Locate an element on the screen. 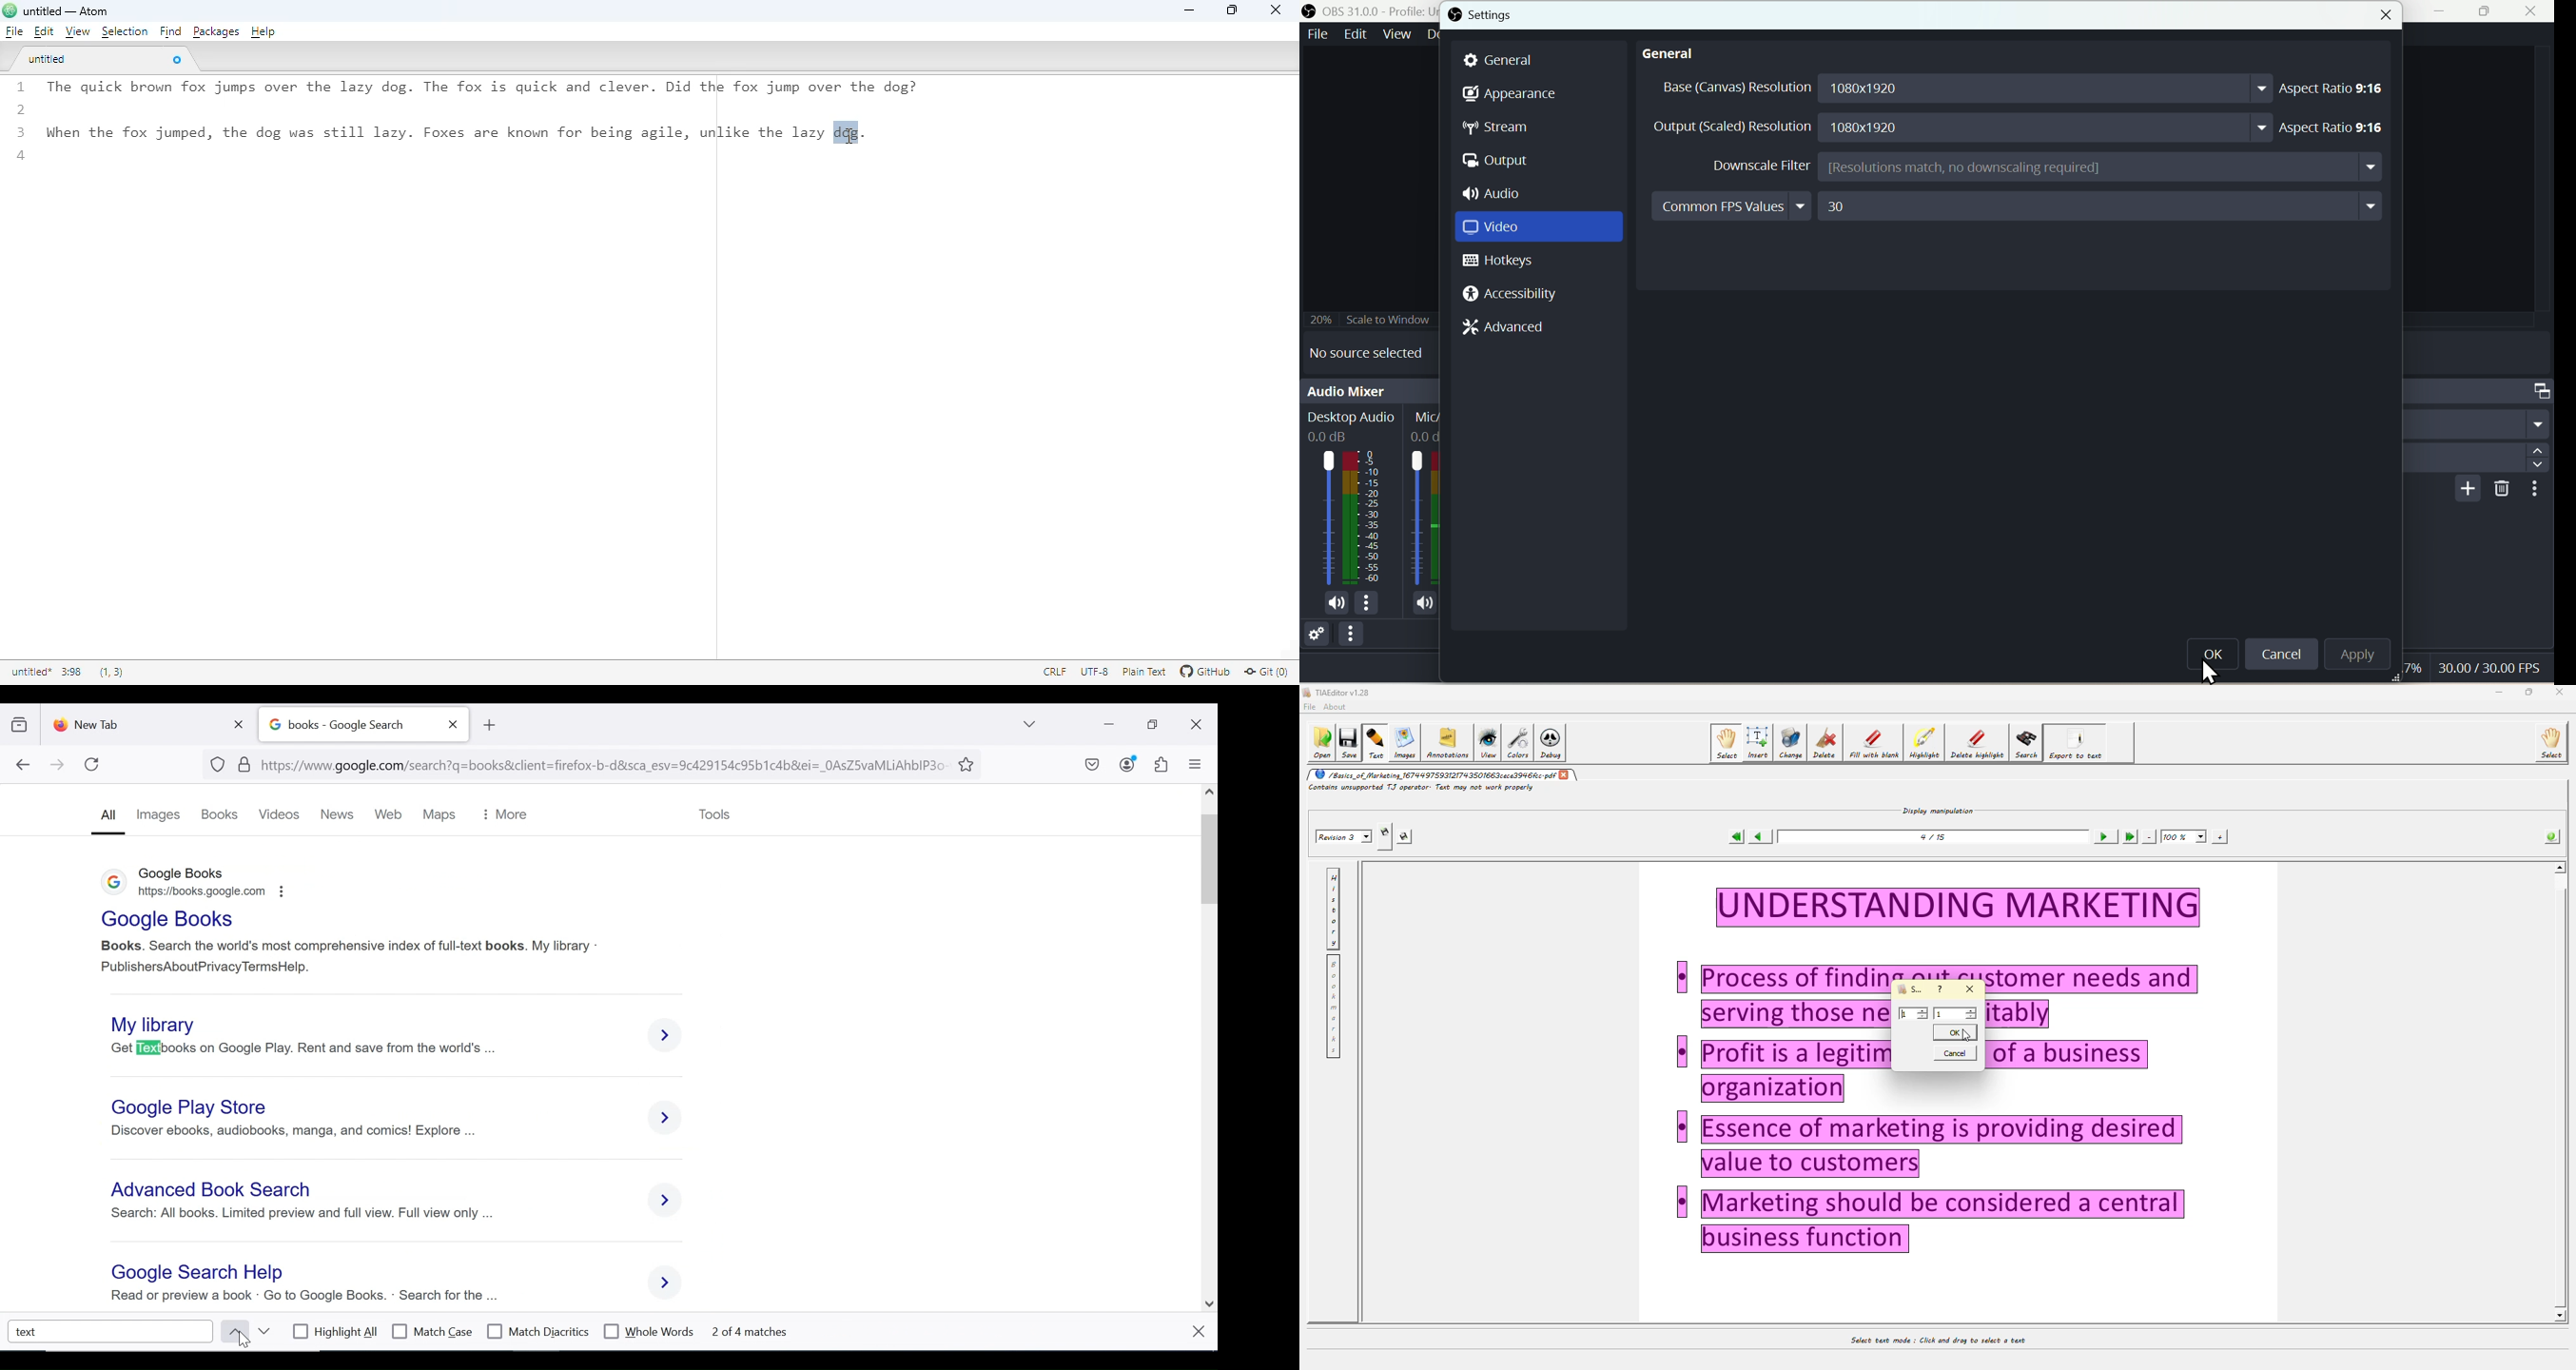 The image size is (2576, 1372).  is located at coordinates (2536, 490).